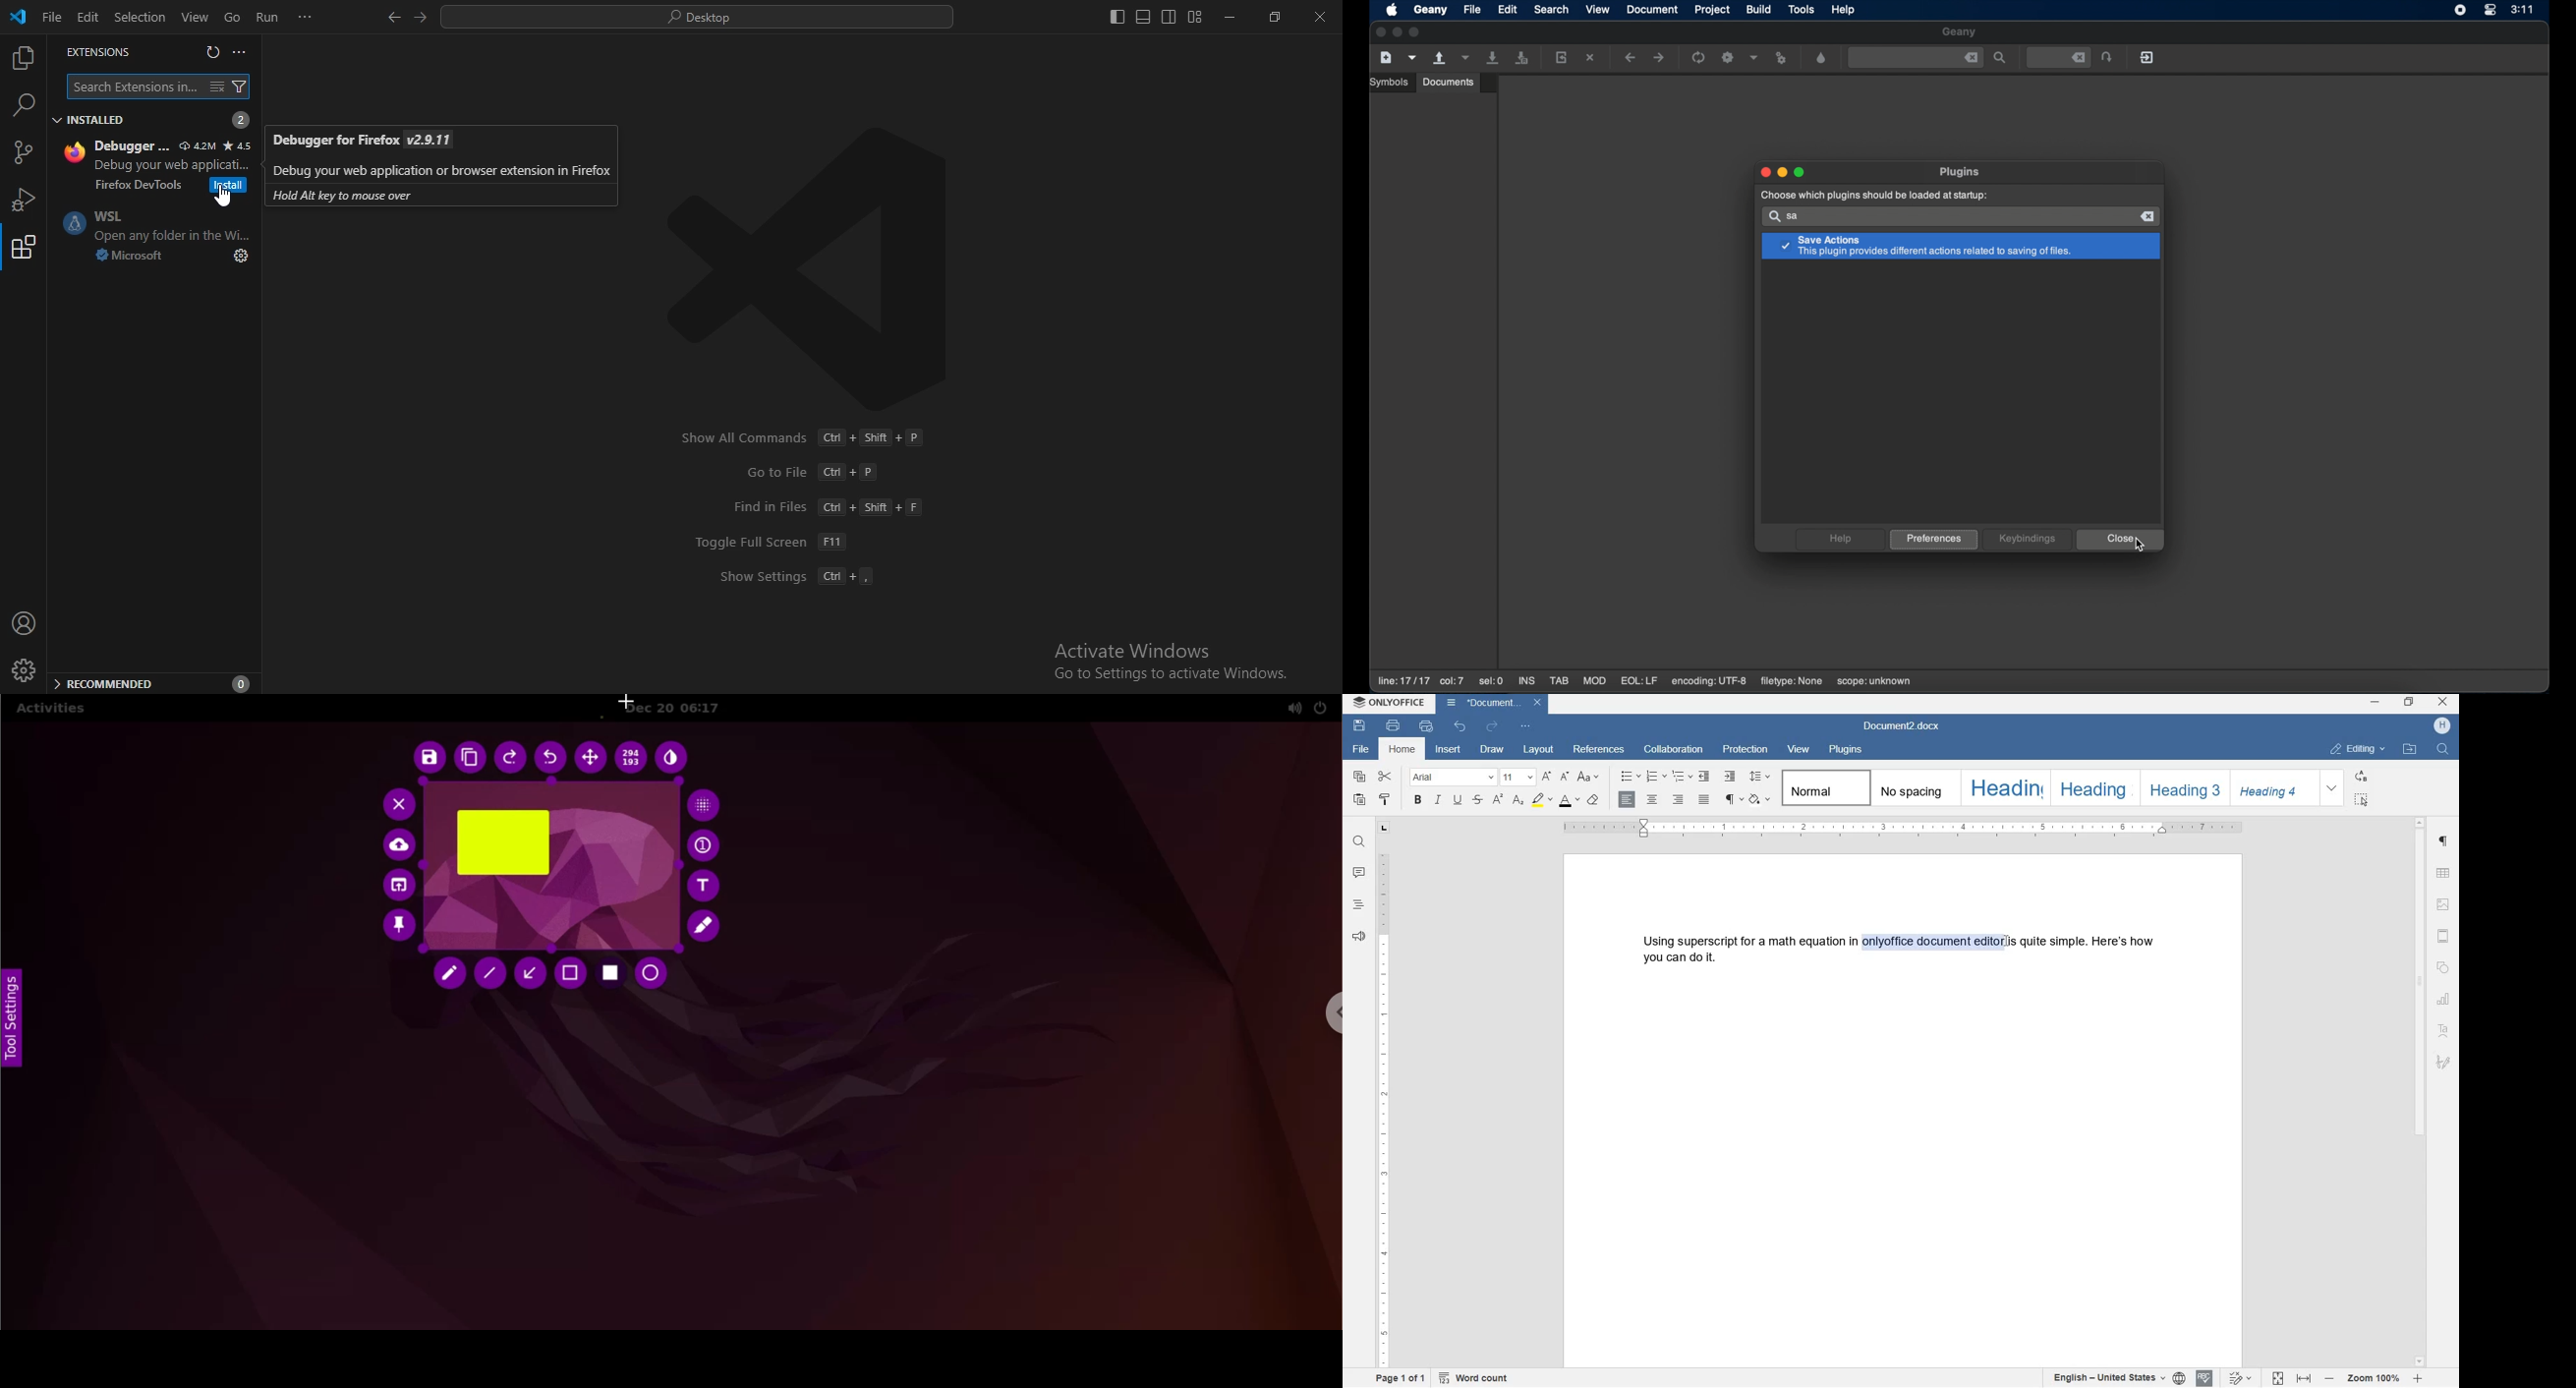 This screenshot has width=2576, height=1400. Describe the element at coordinates (2445, 999) in the screenshot. I see `chart` at that location.